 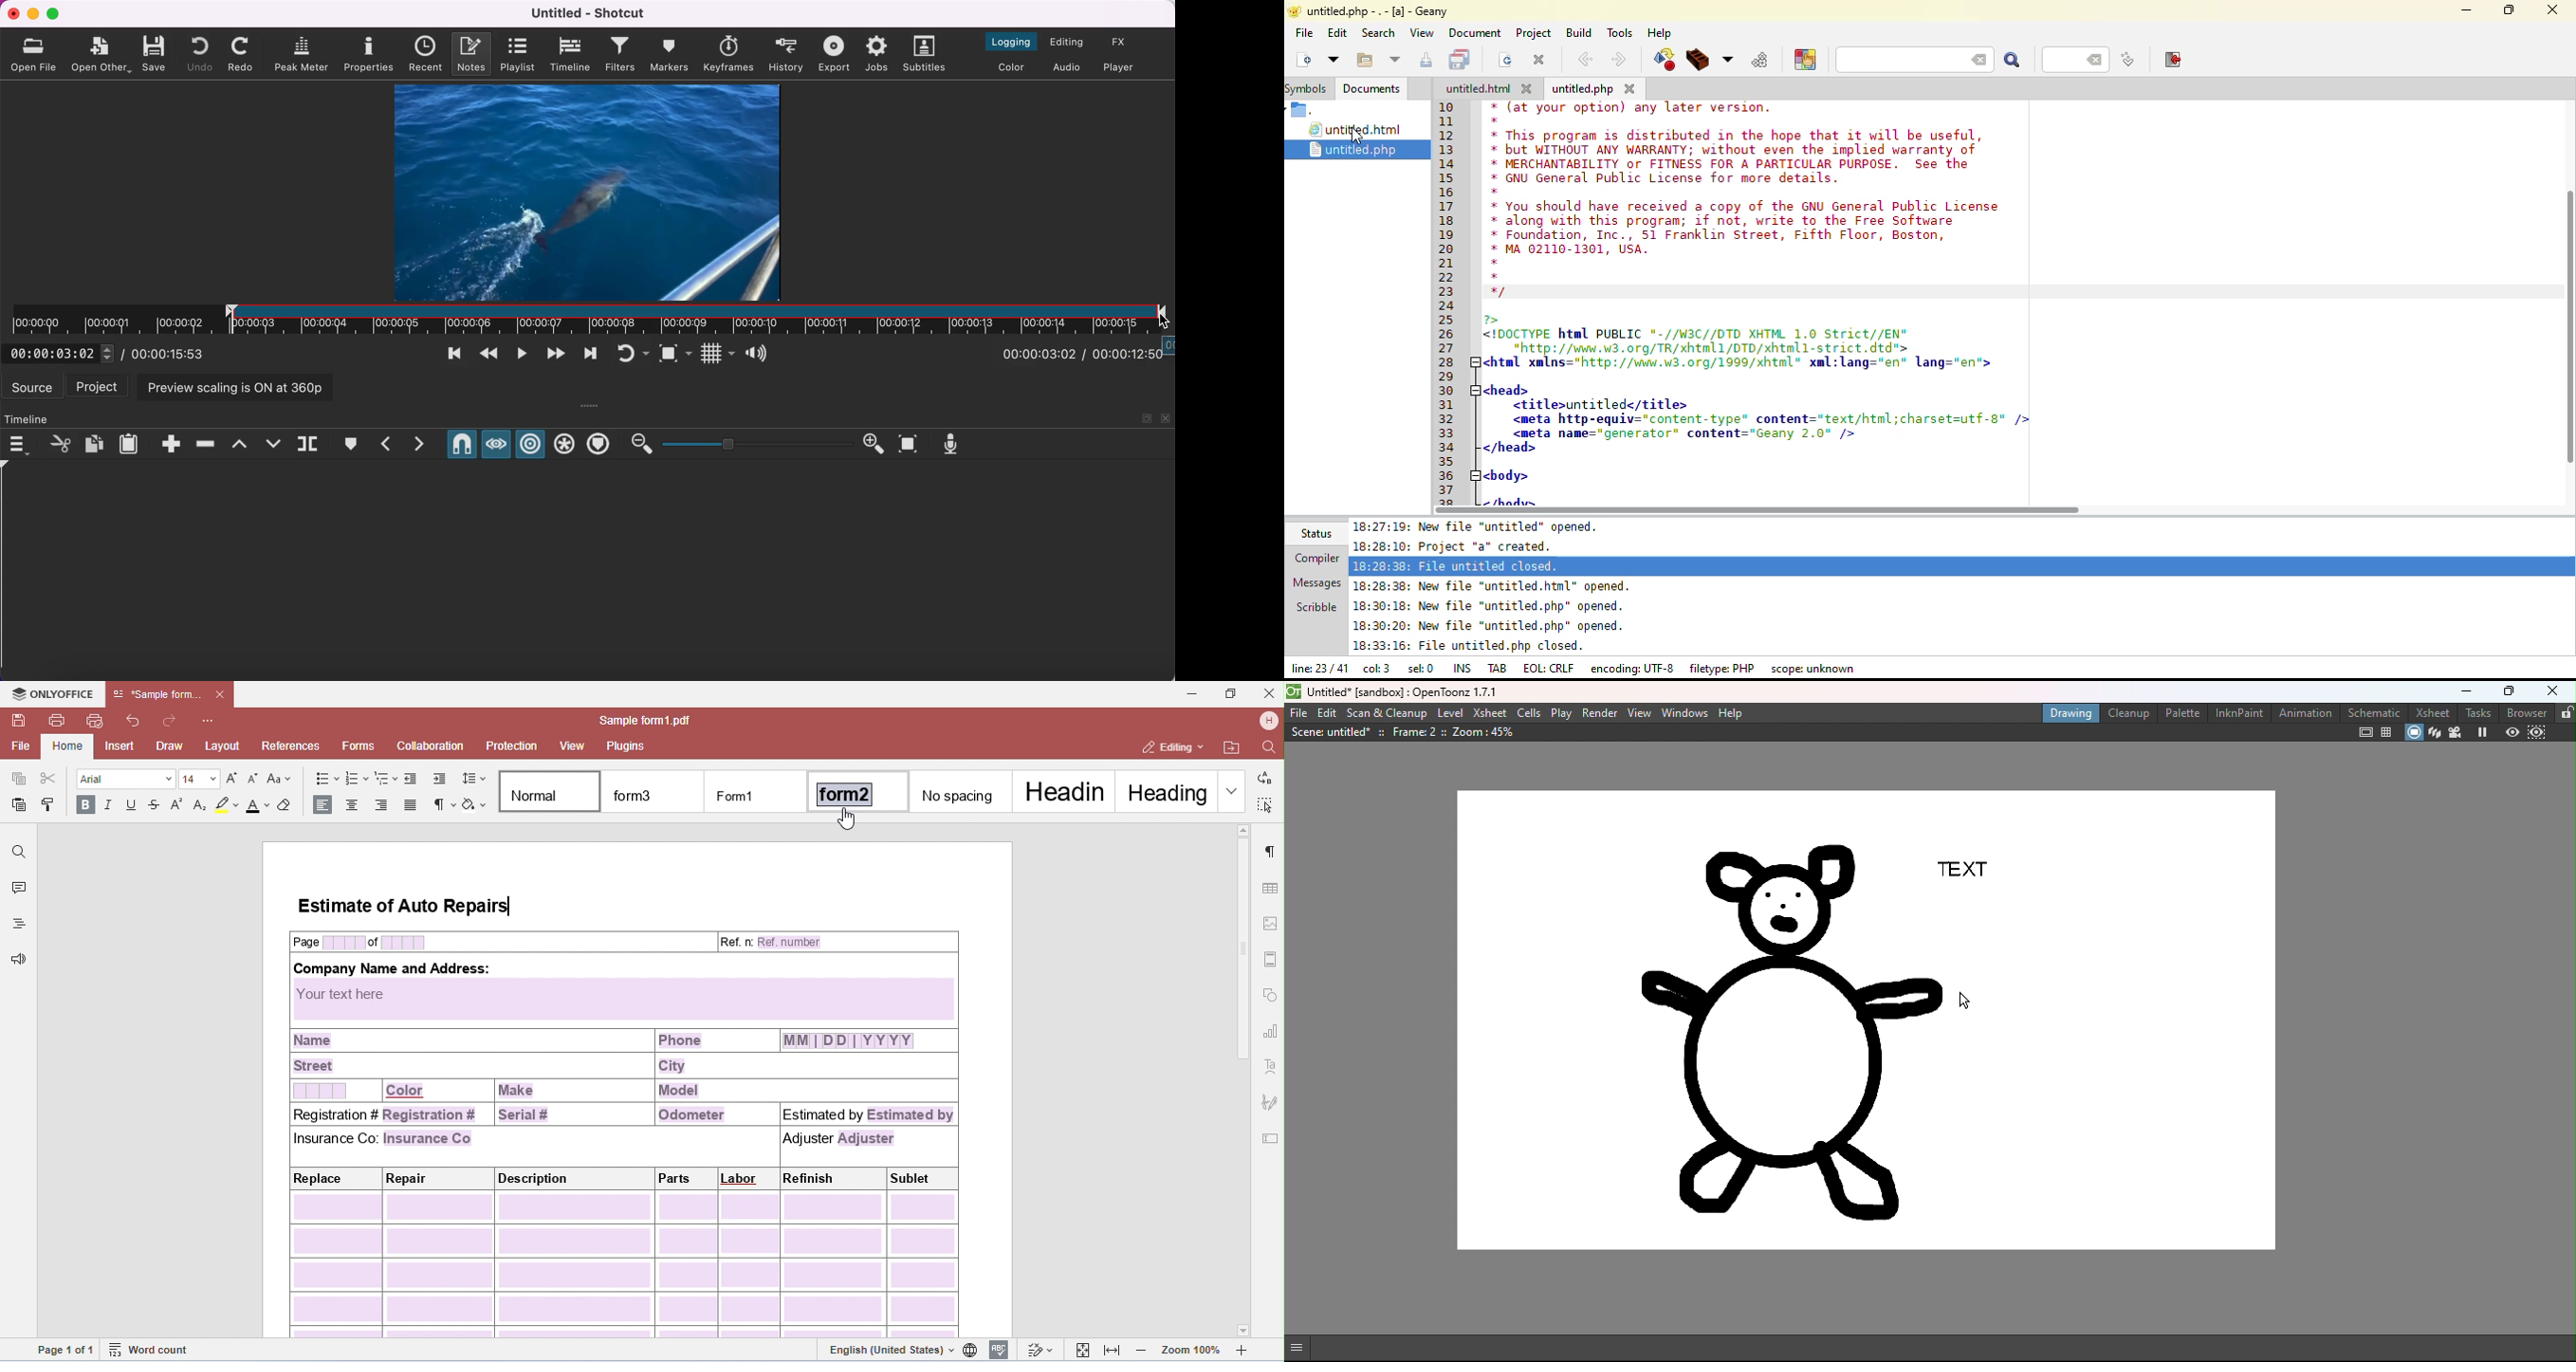 What do you see at coordinates (58, 720) in the screenshot?
I see `print` at bounding box center [58, 720].